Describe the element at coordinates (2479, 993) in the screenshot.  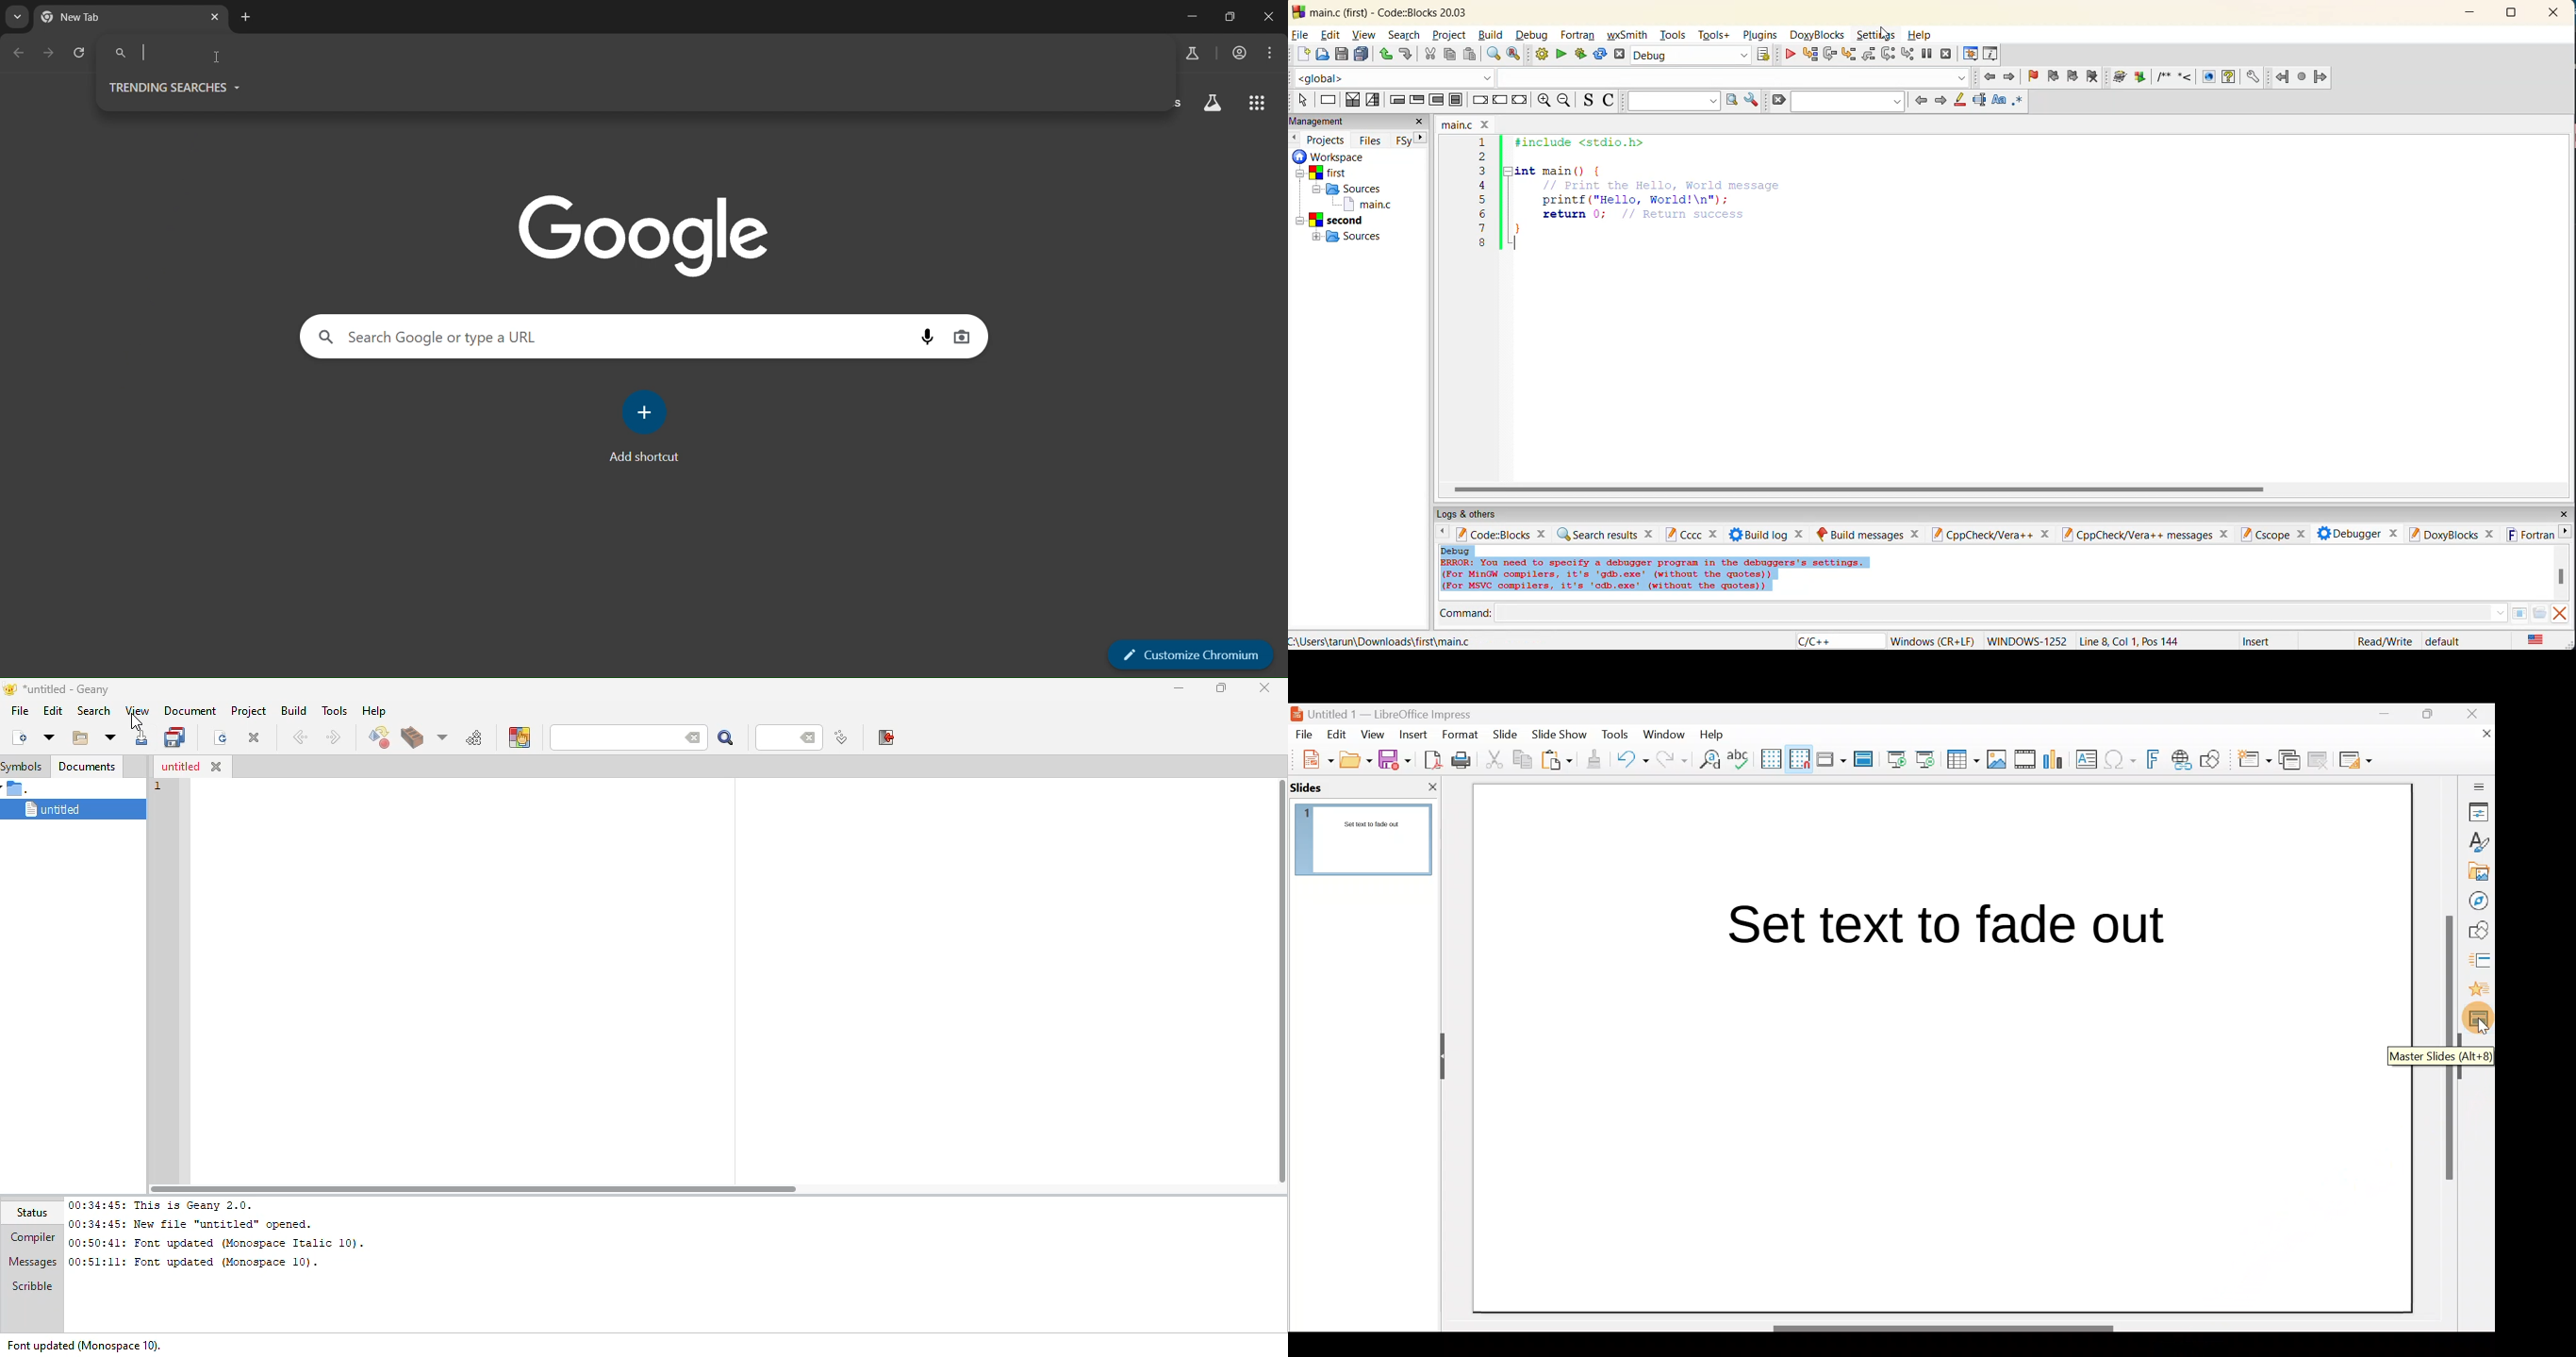
I see `Animation` at that location.